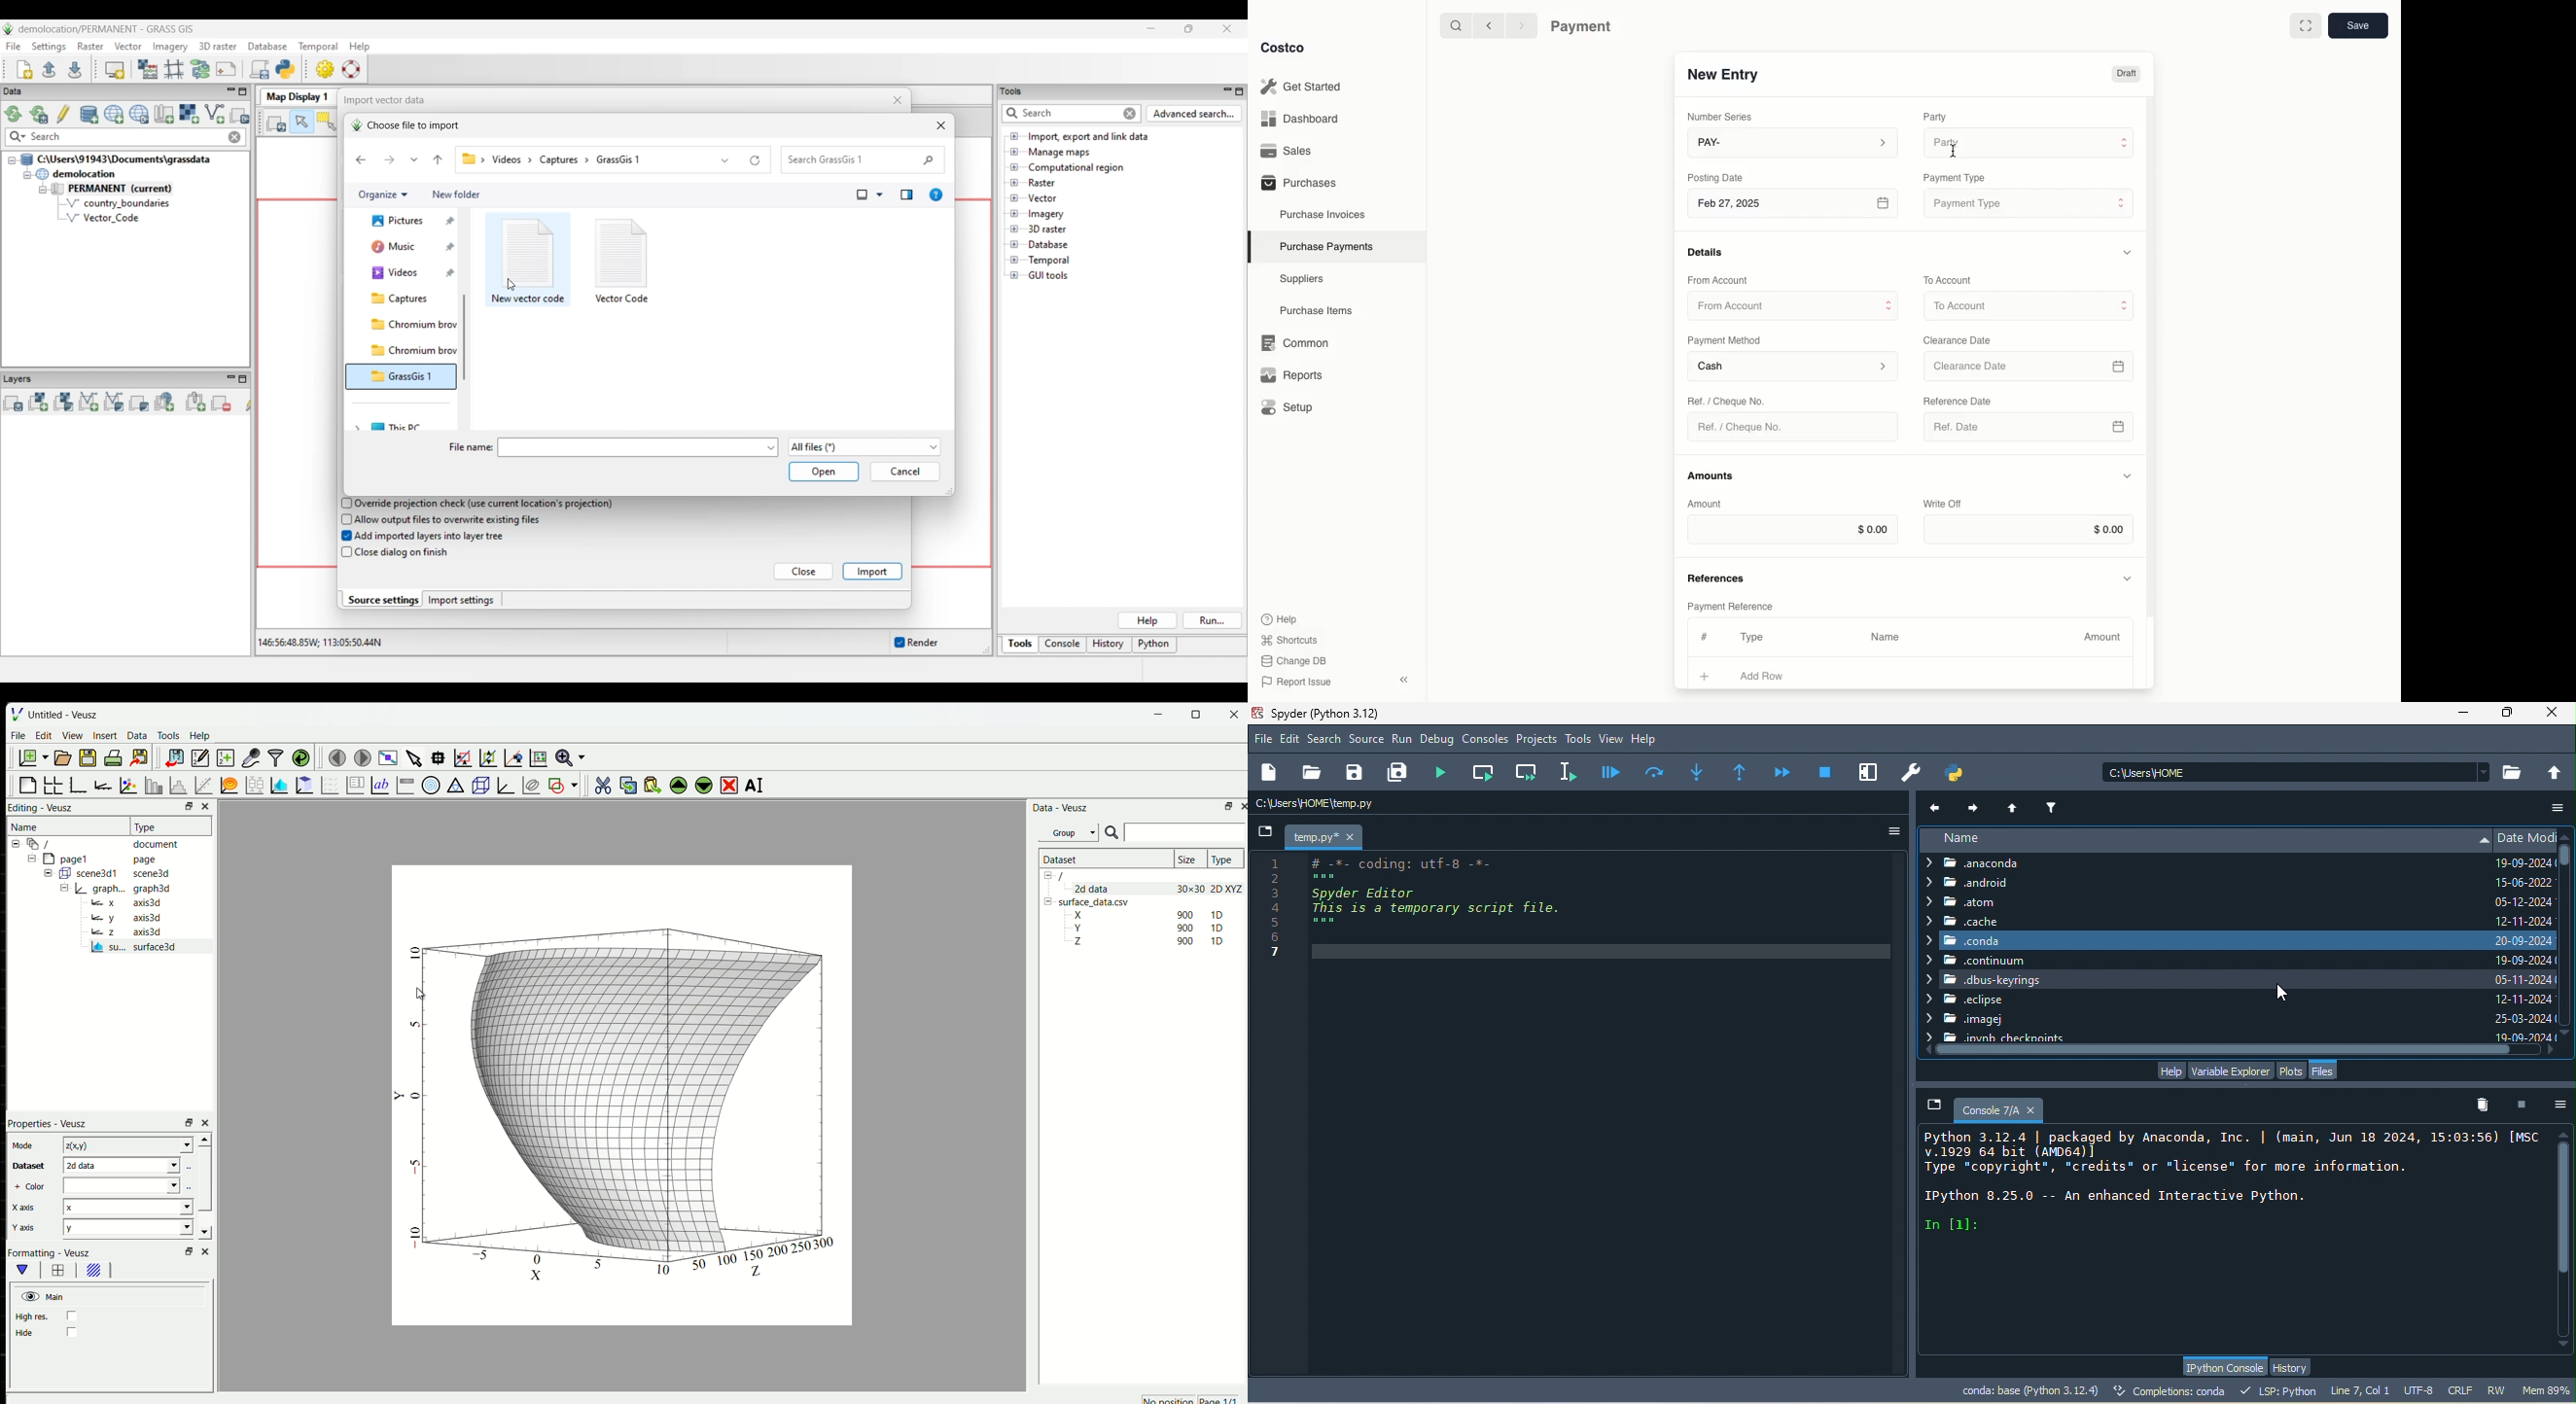 This screenshot has width=2576, height=1428. What do you see at coordinates (206, 1123) in the screenshot?
I see `close` at bounding box center [206, 1123].